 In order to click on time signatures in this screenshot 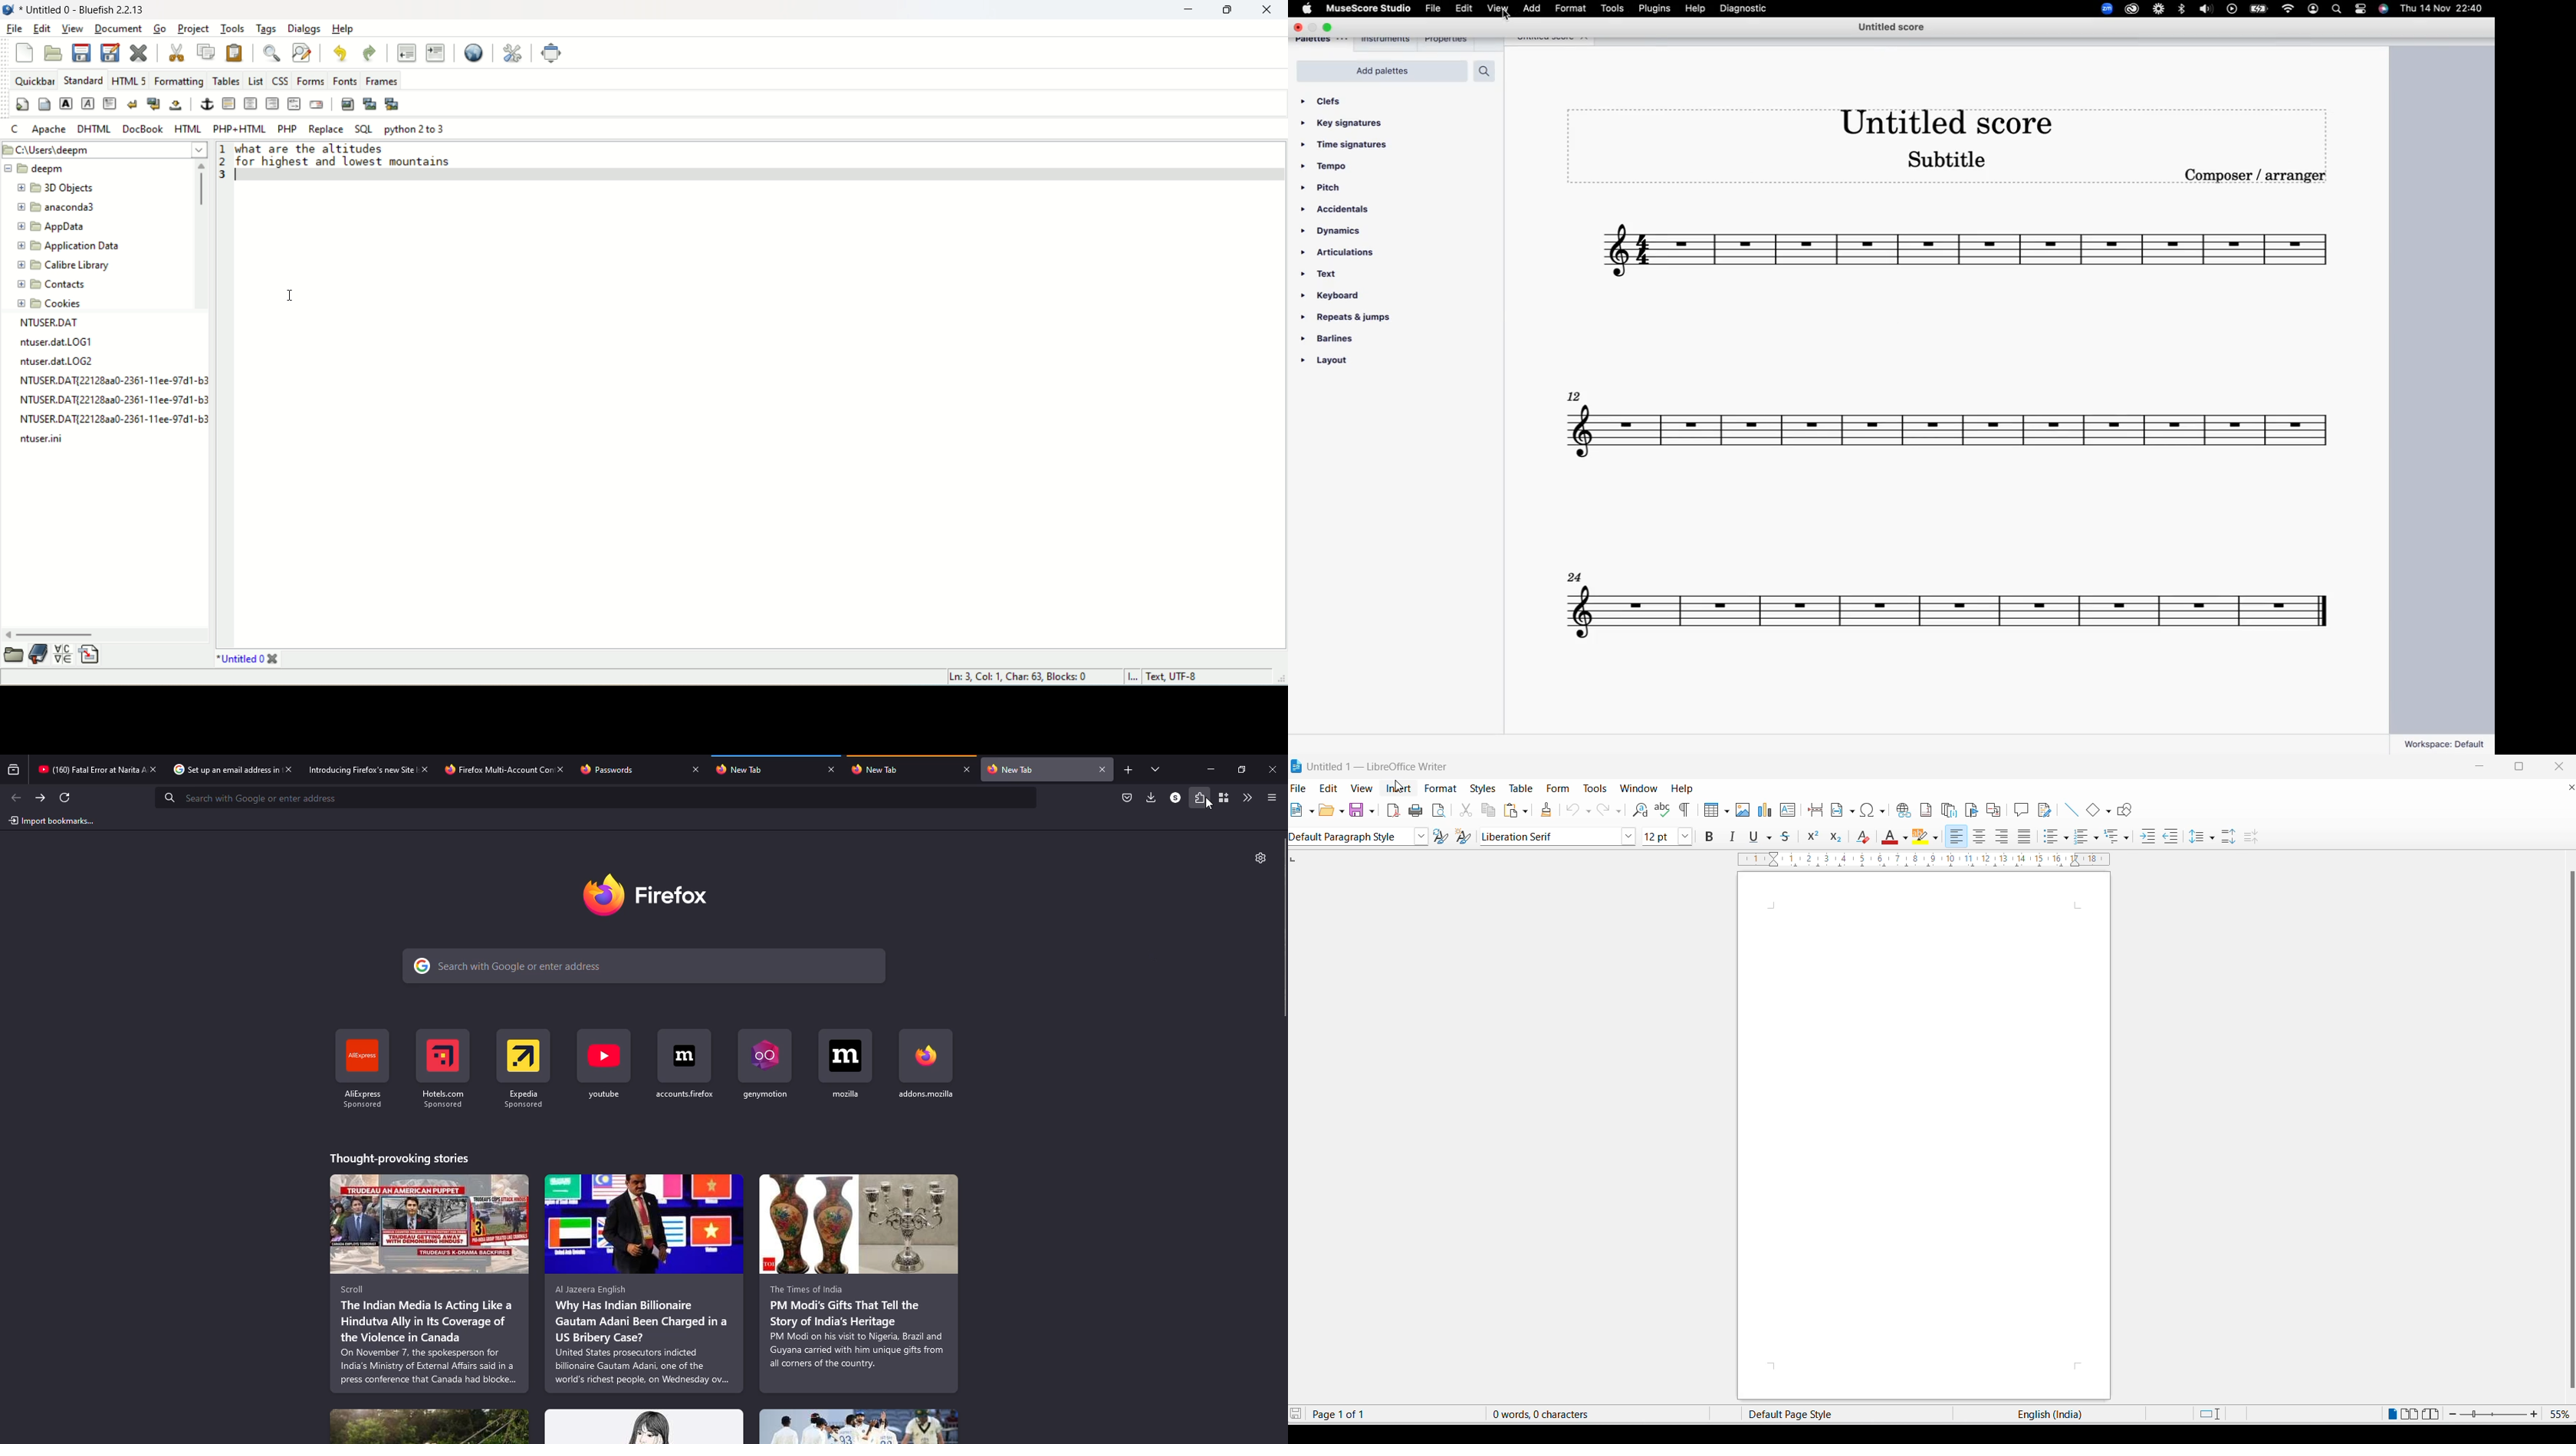, I will do `click(1353, 146)`.